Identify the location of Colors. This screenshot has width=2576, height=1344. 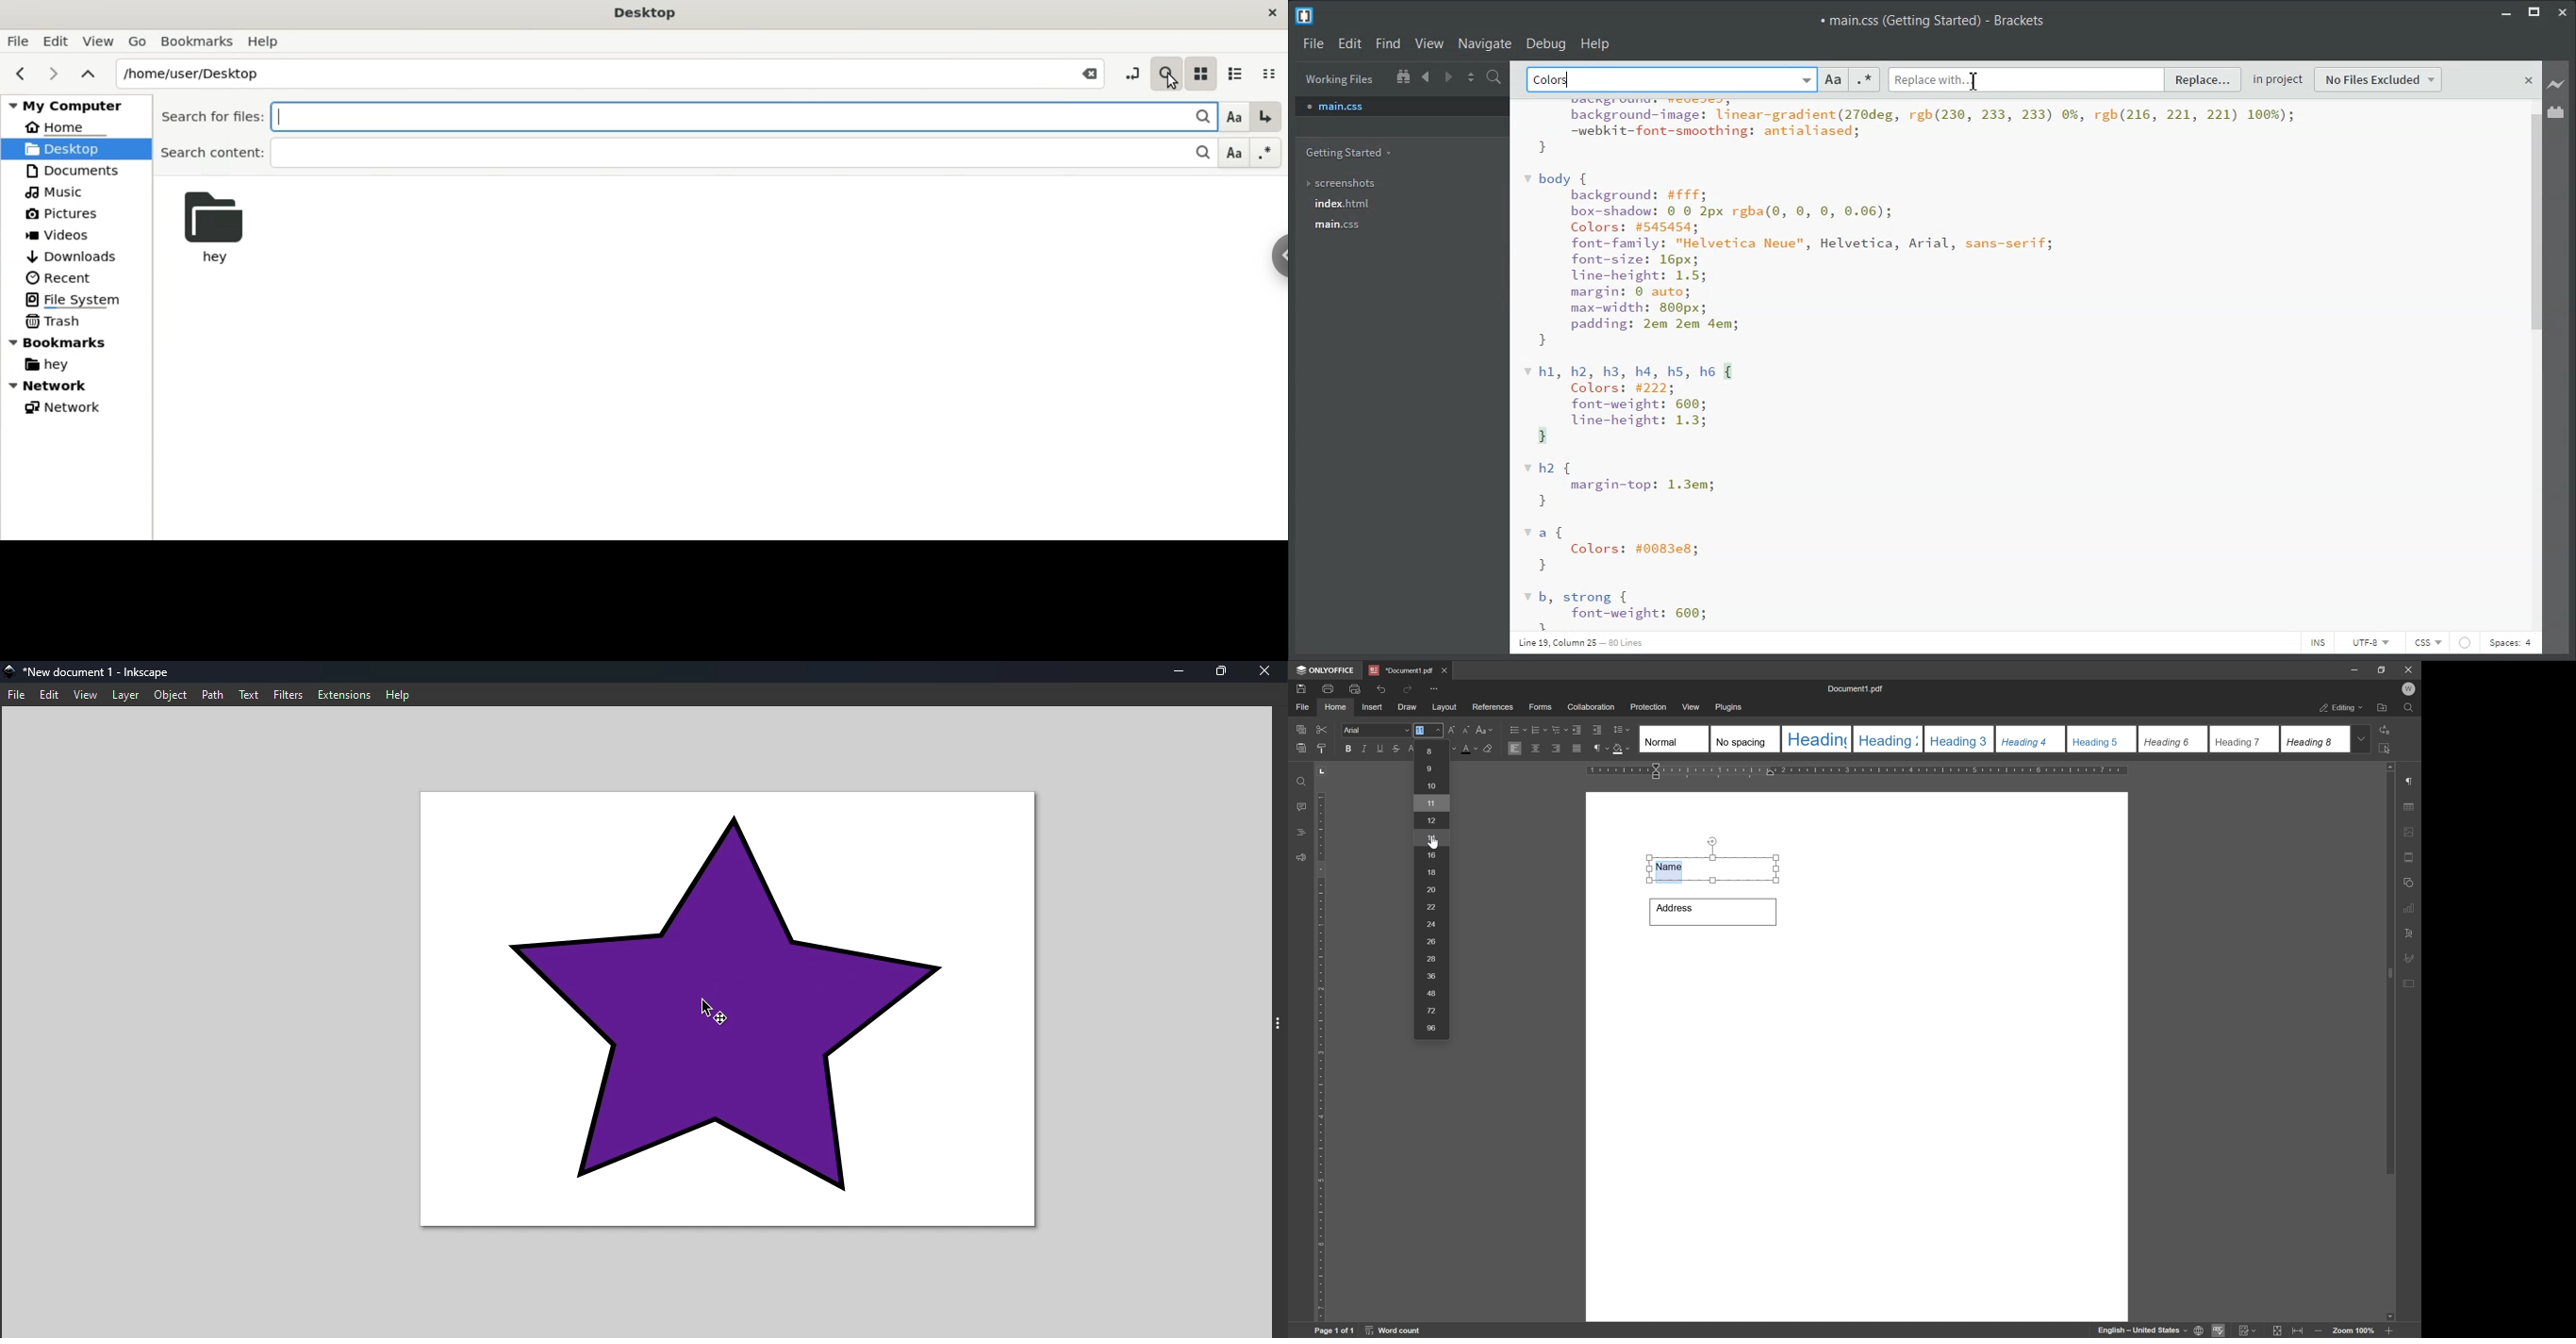
(1555, 81).